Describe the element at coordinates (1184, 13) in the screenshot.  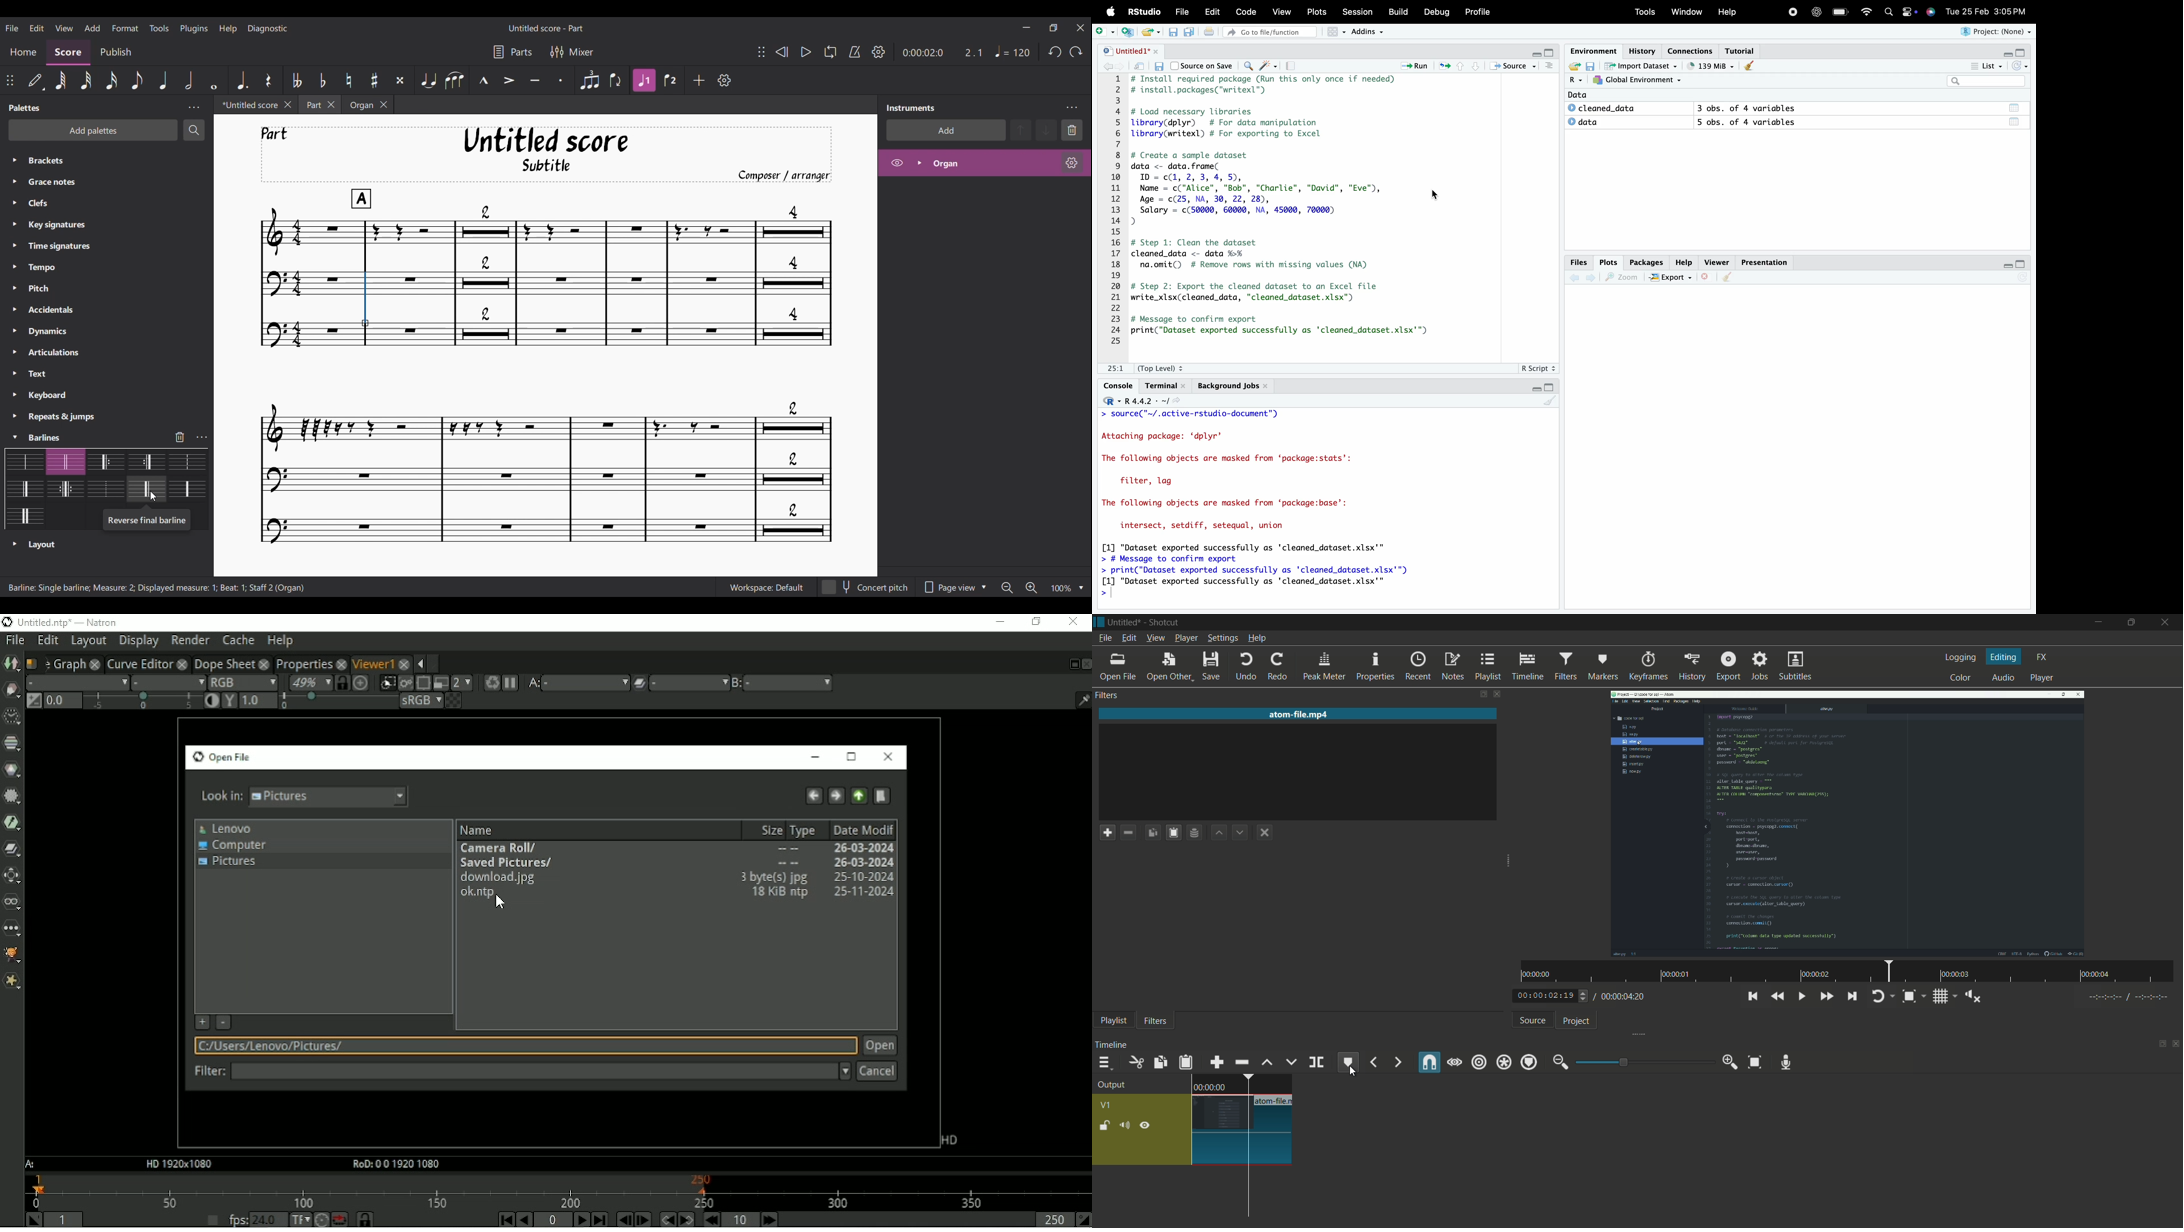
I see `File` at that location.